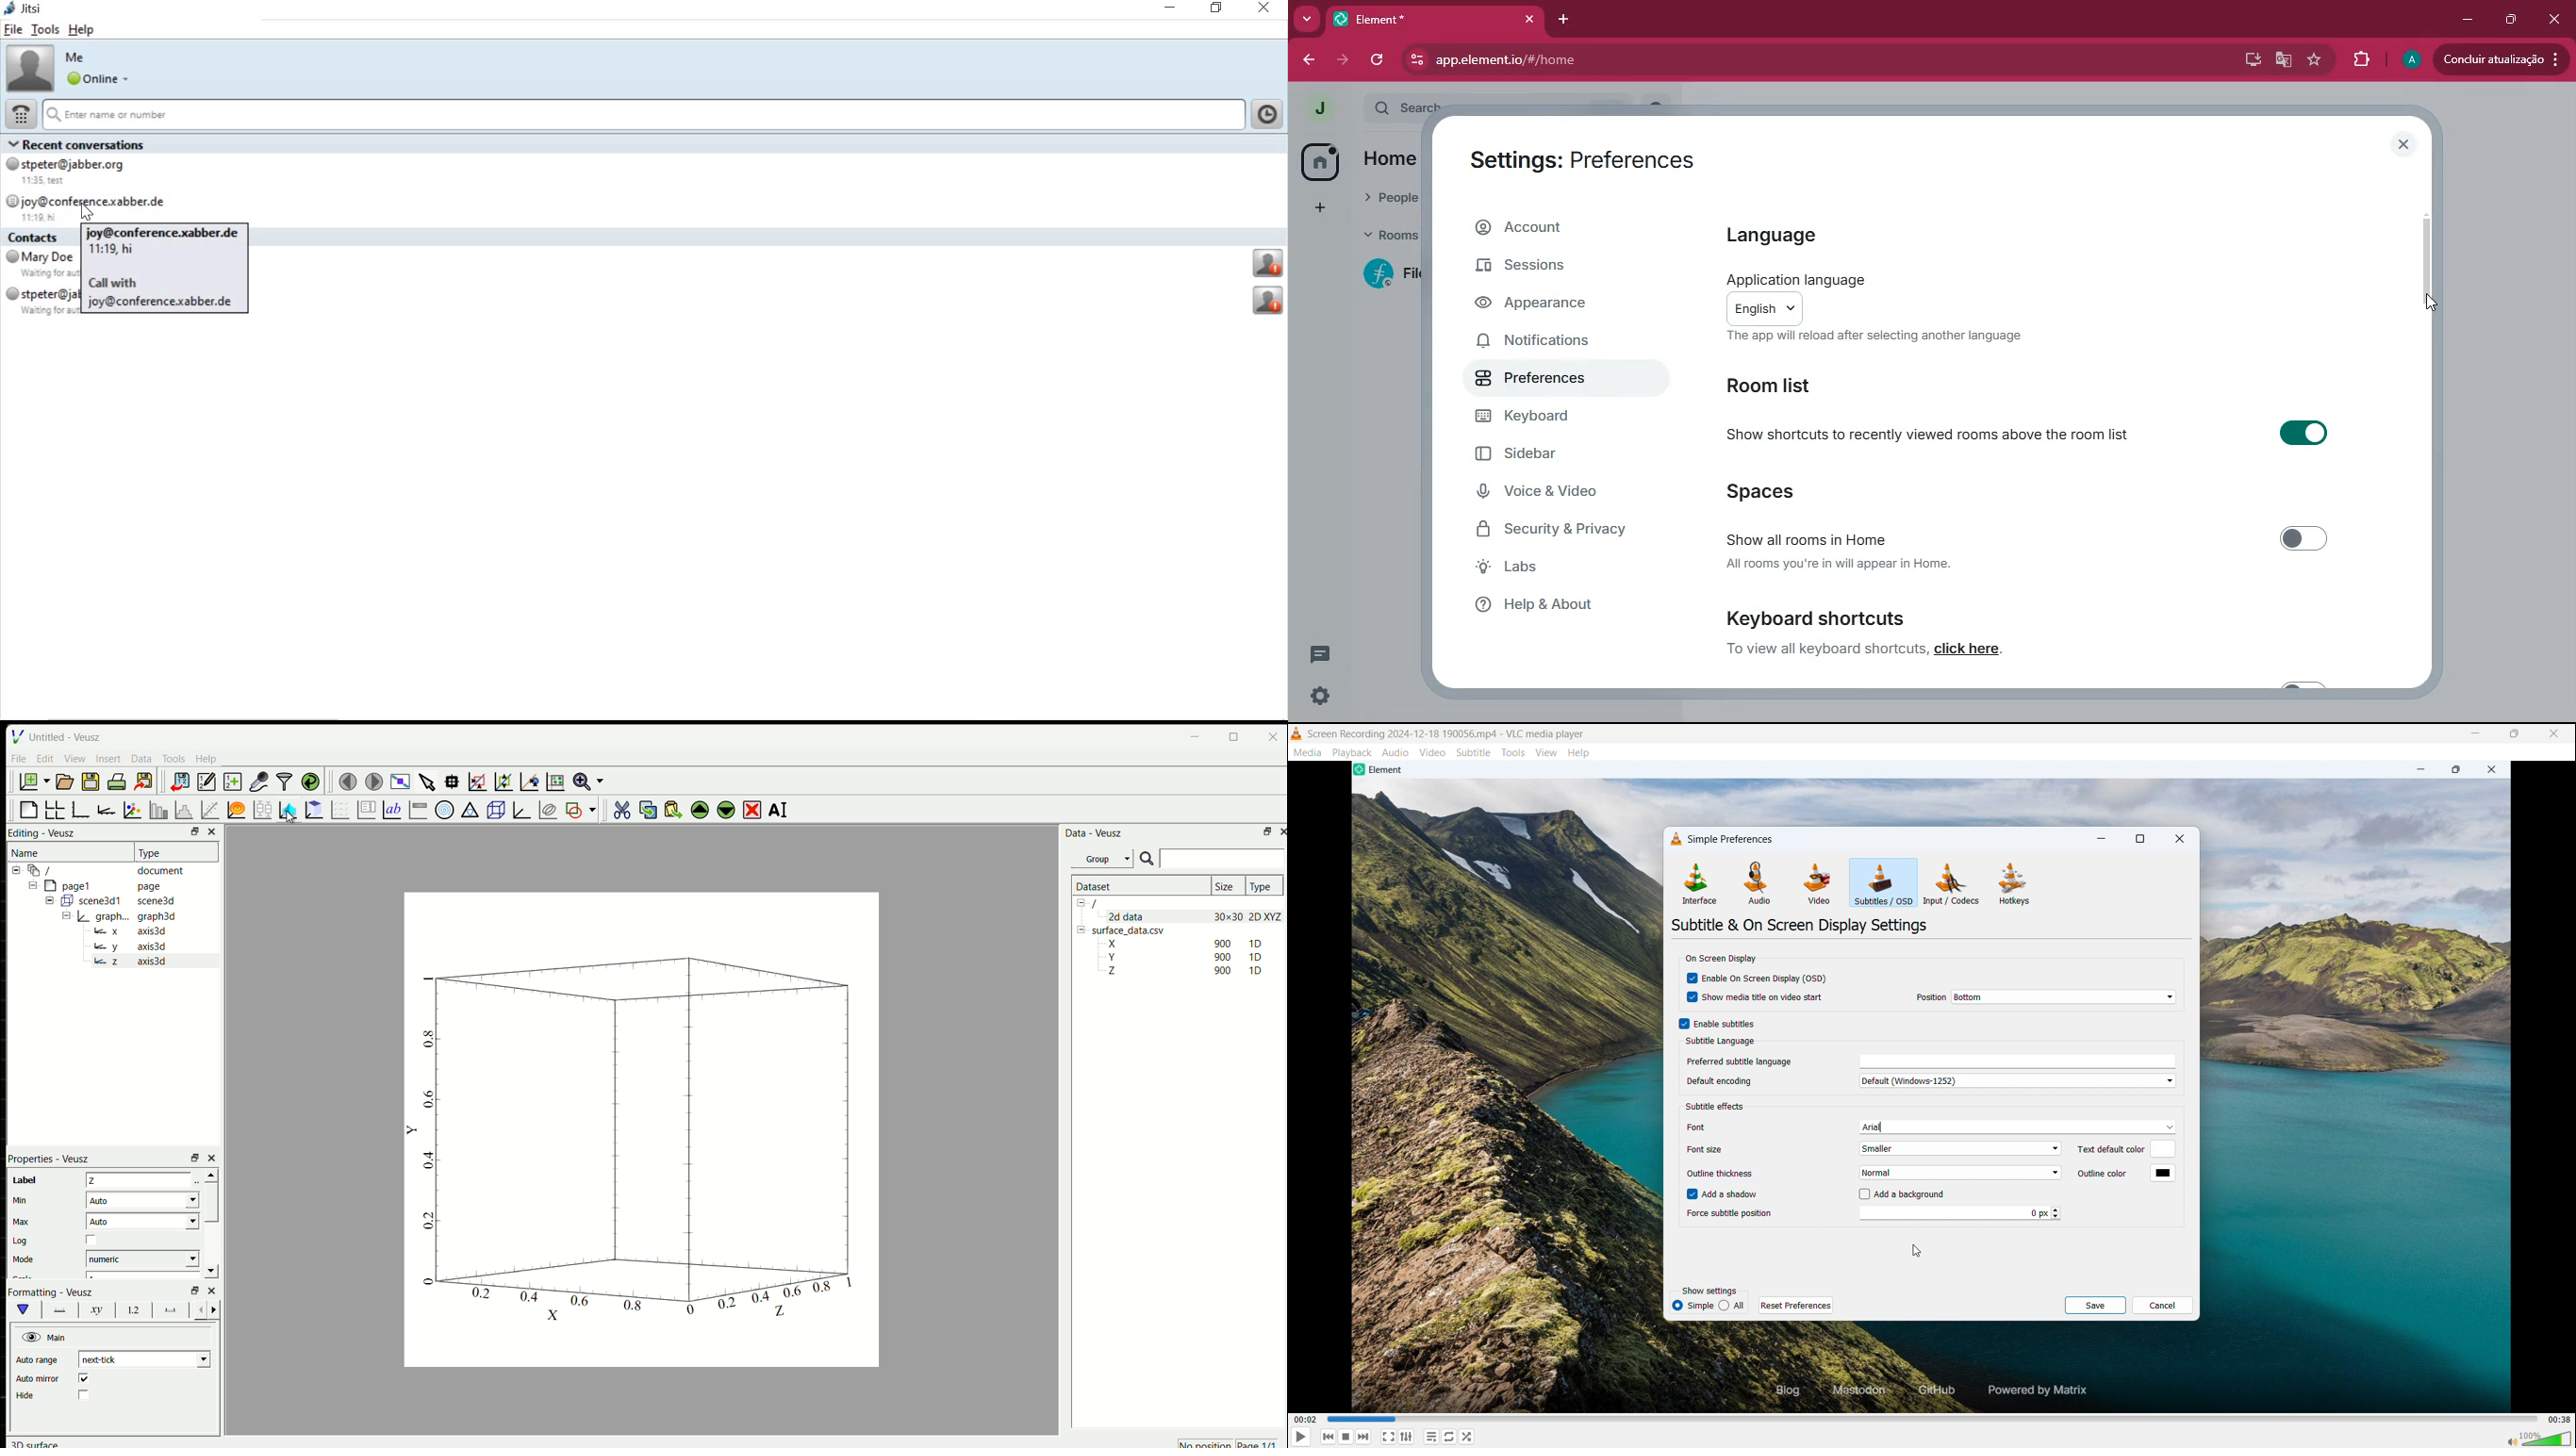 The height and width of the screenshot is (1456, 2576). Describe the element at coordinates (1269, 114) in the screenshot. I see ` show call history` at that location.